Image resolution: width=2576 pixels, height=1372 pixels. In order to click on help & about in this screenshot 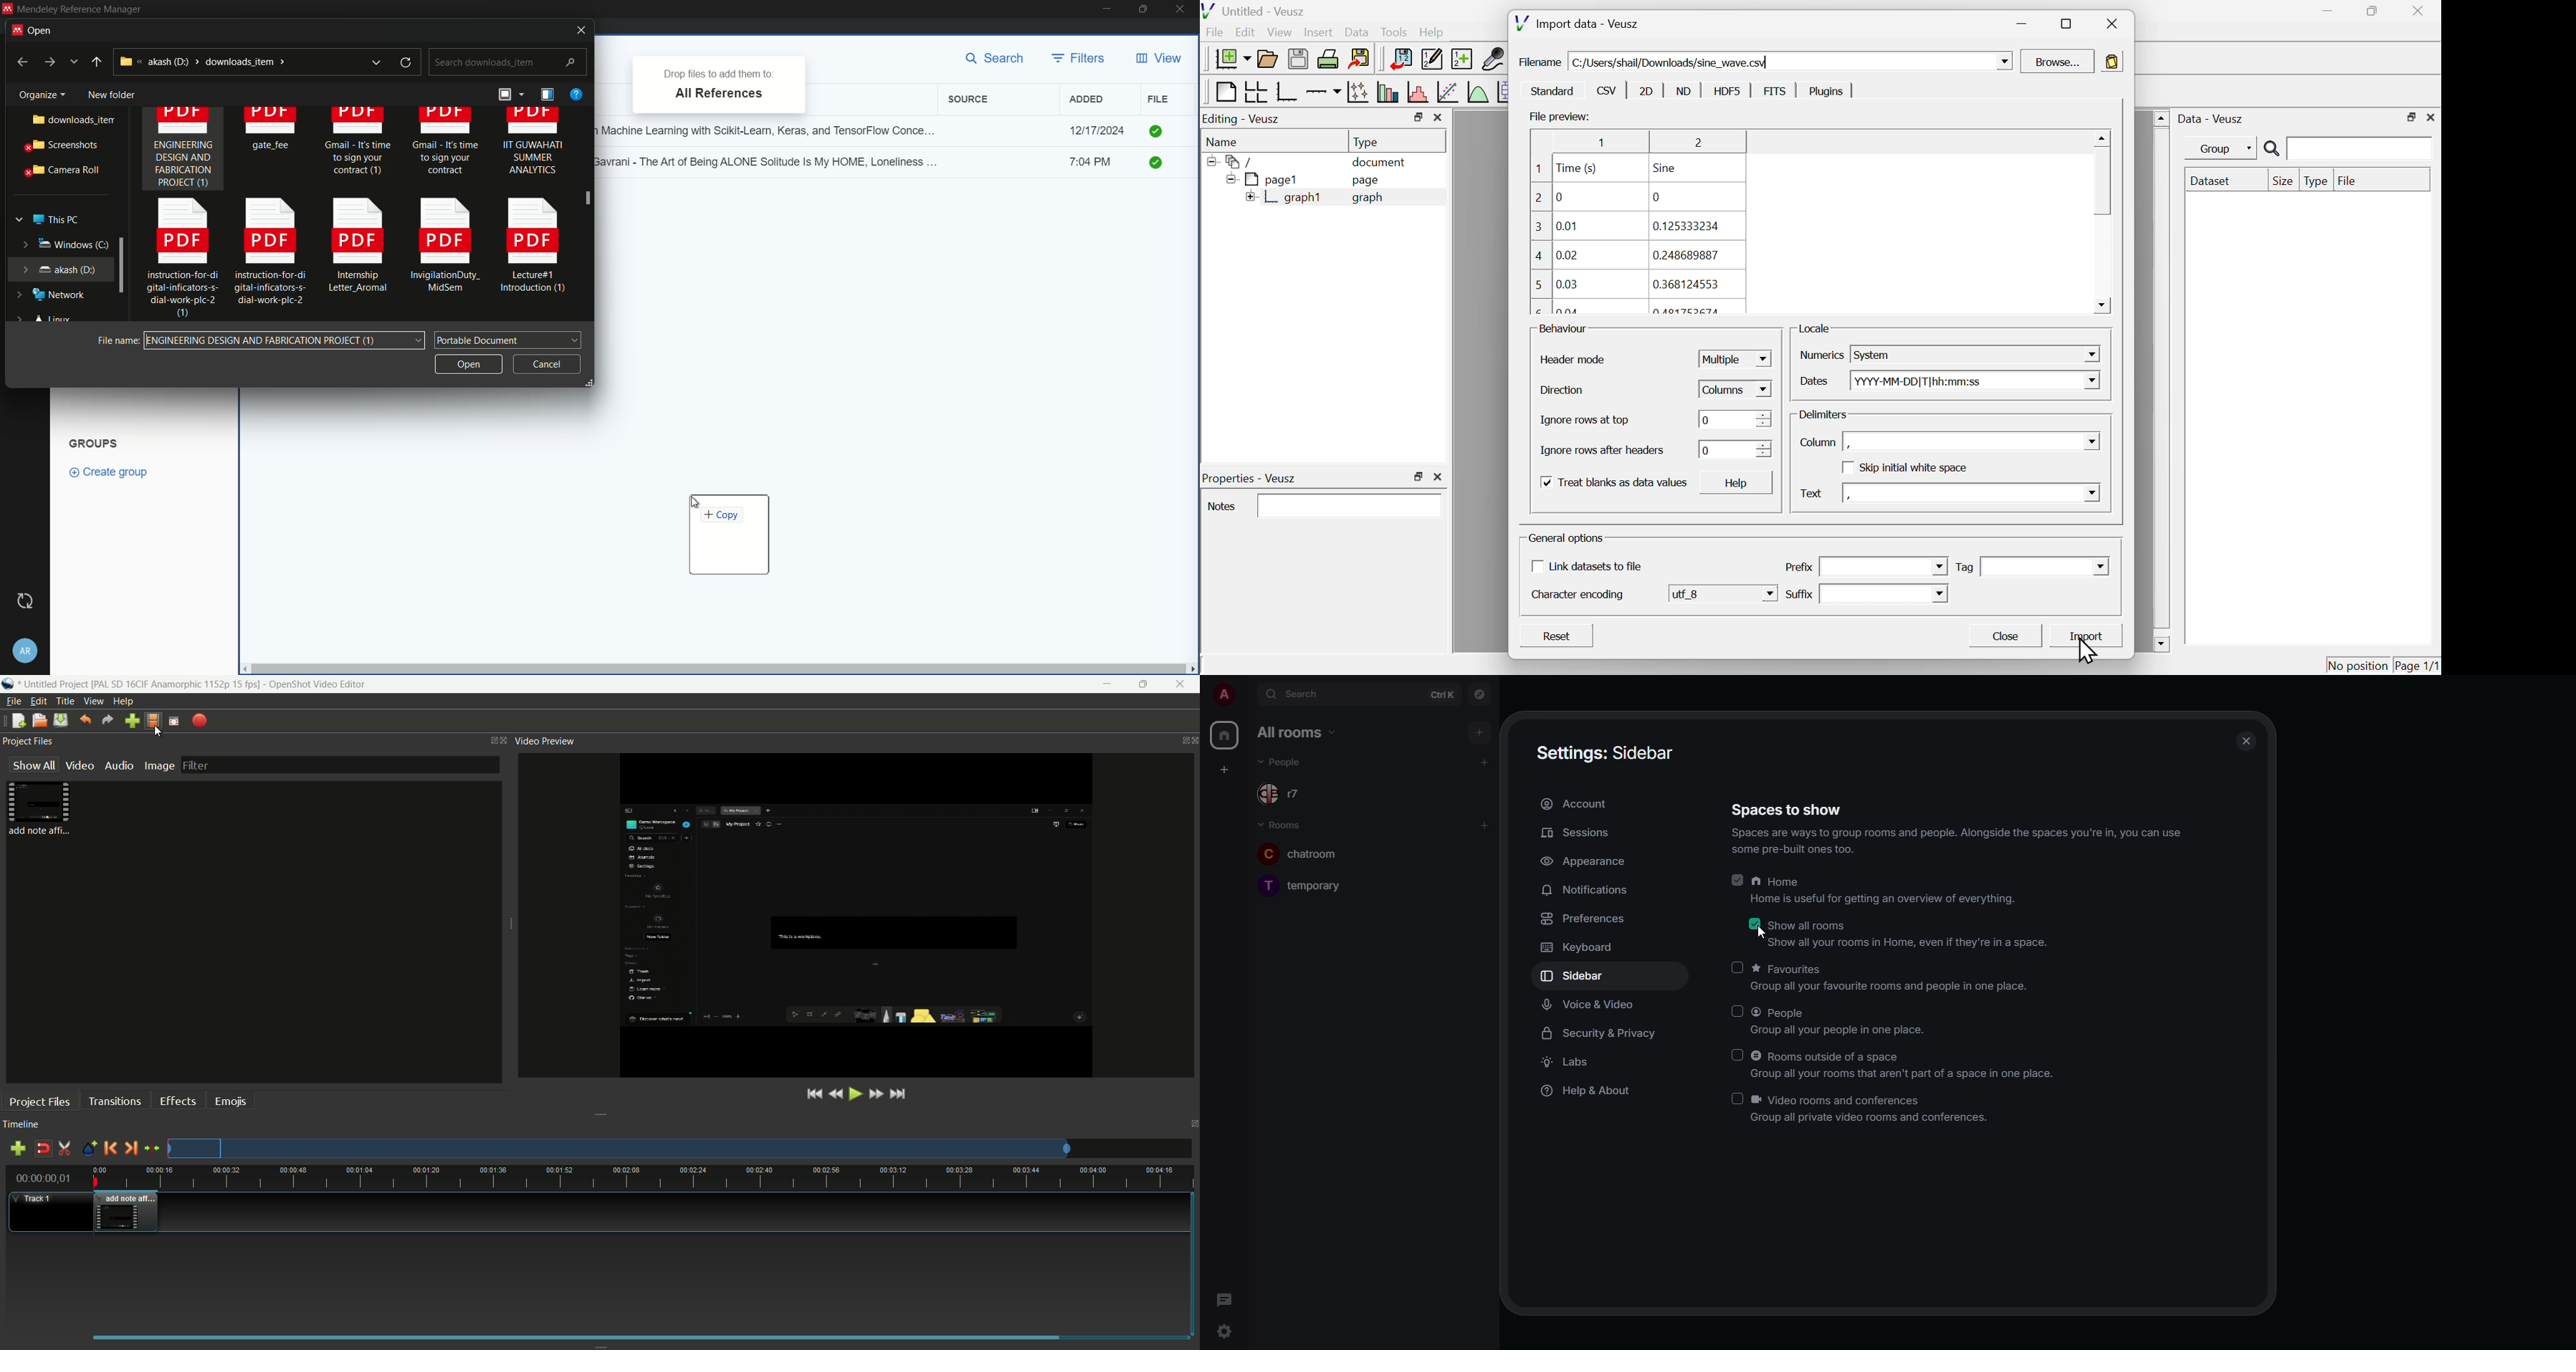, I will do `click(1591, 1092)`.